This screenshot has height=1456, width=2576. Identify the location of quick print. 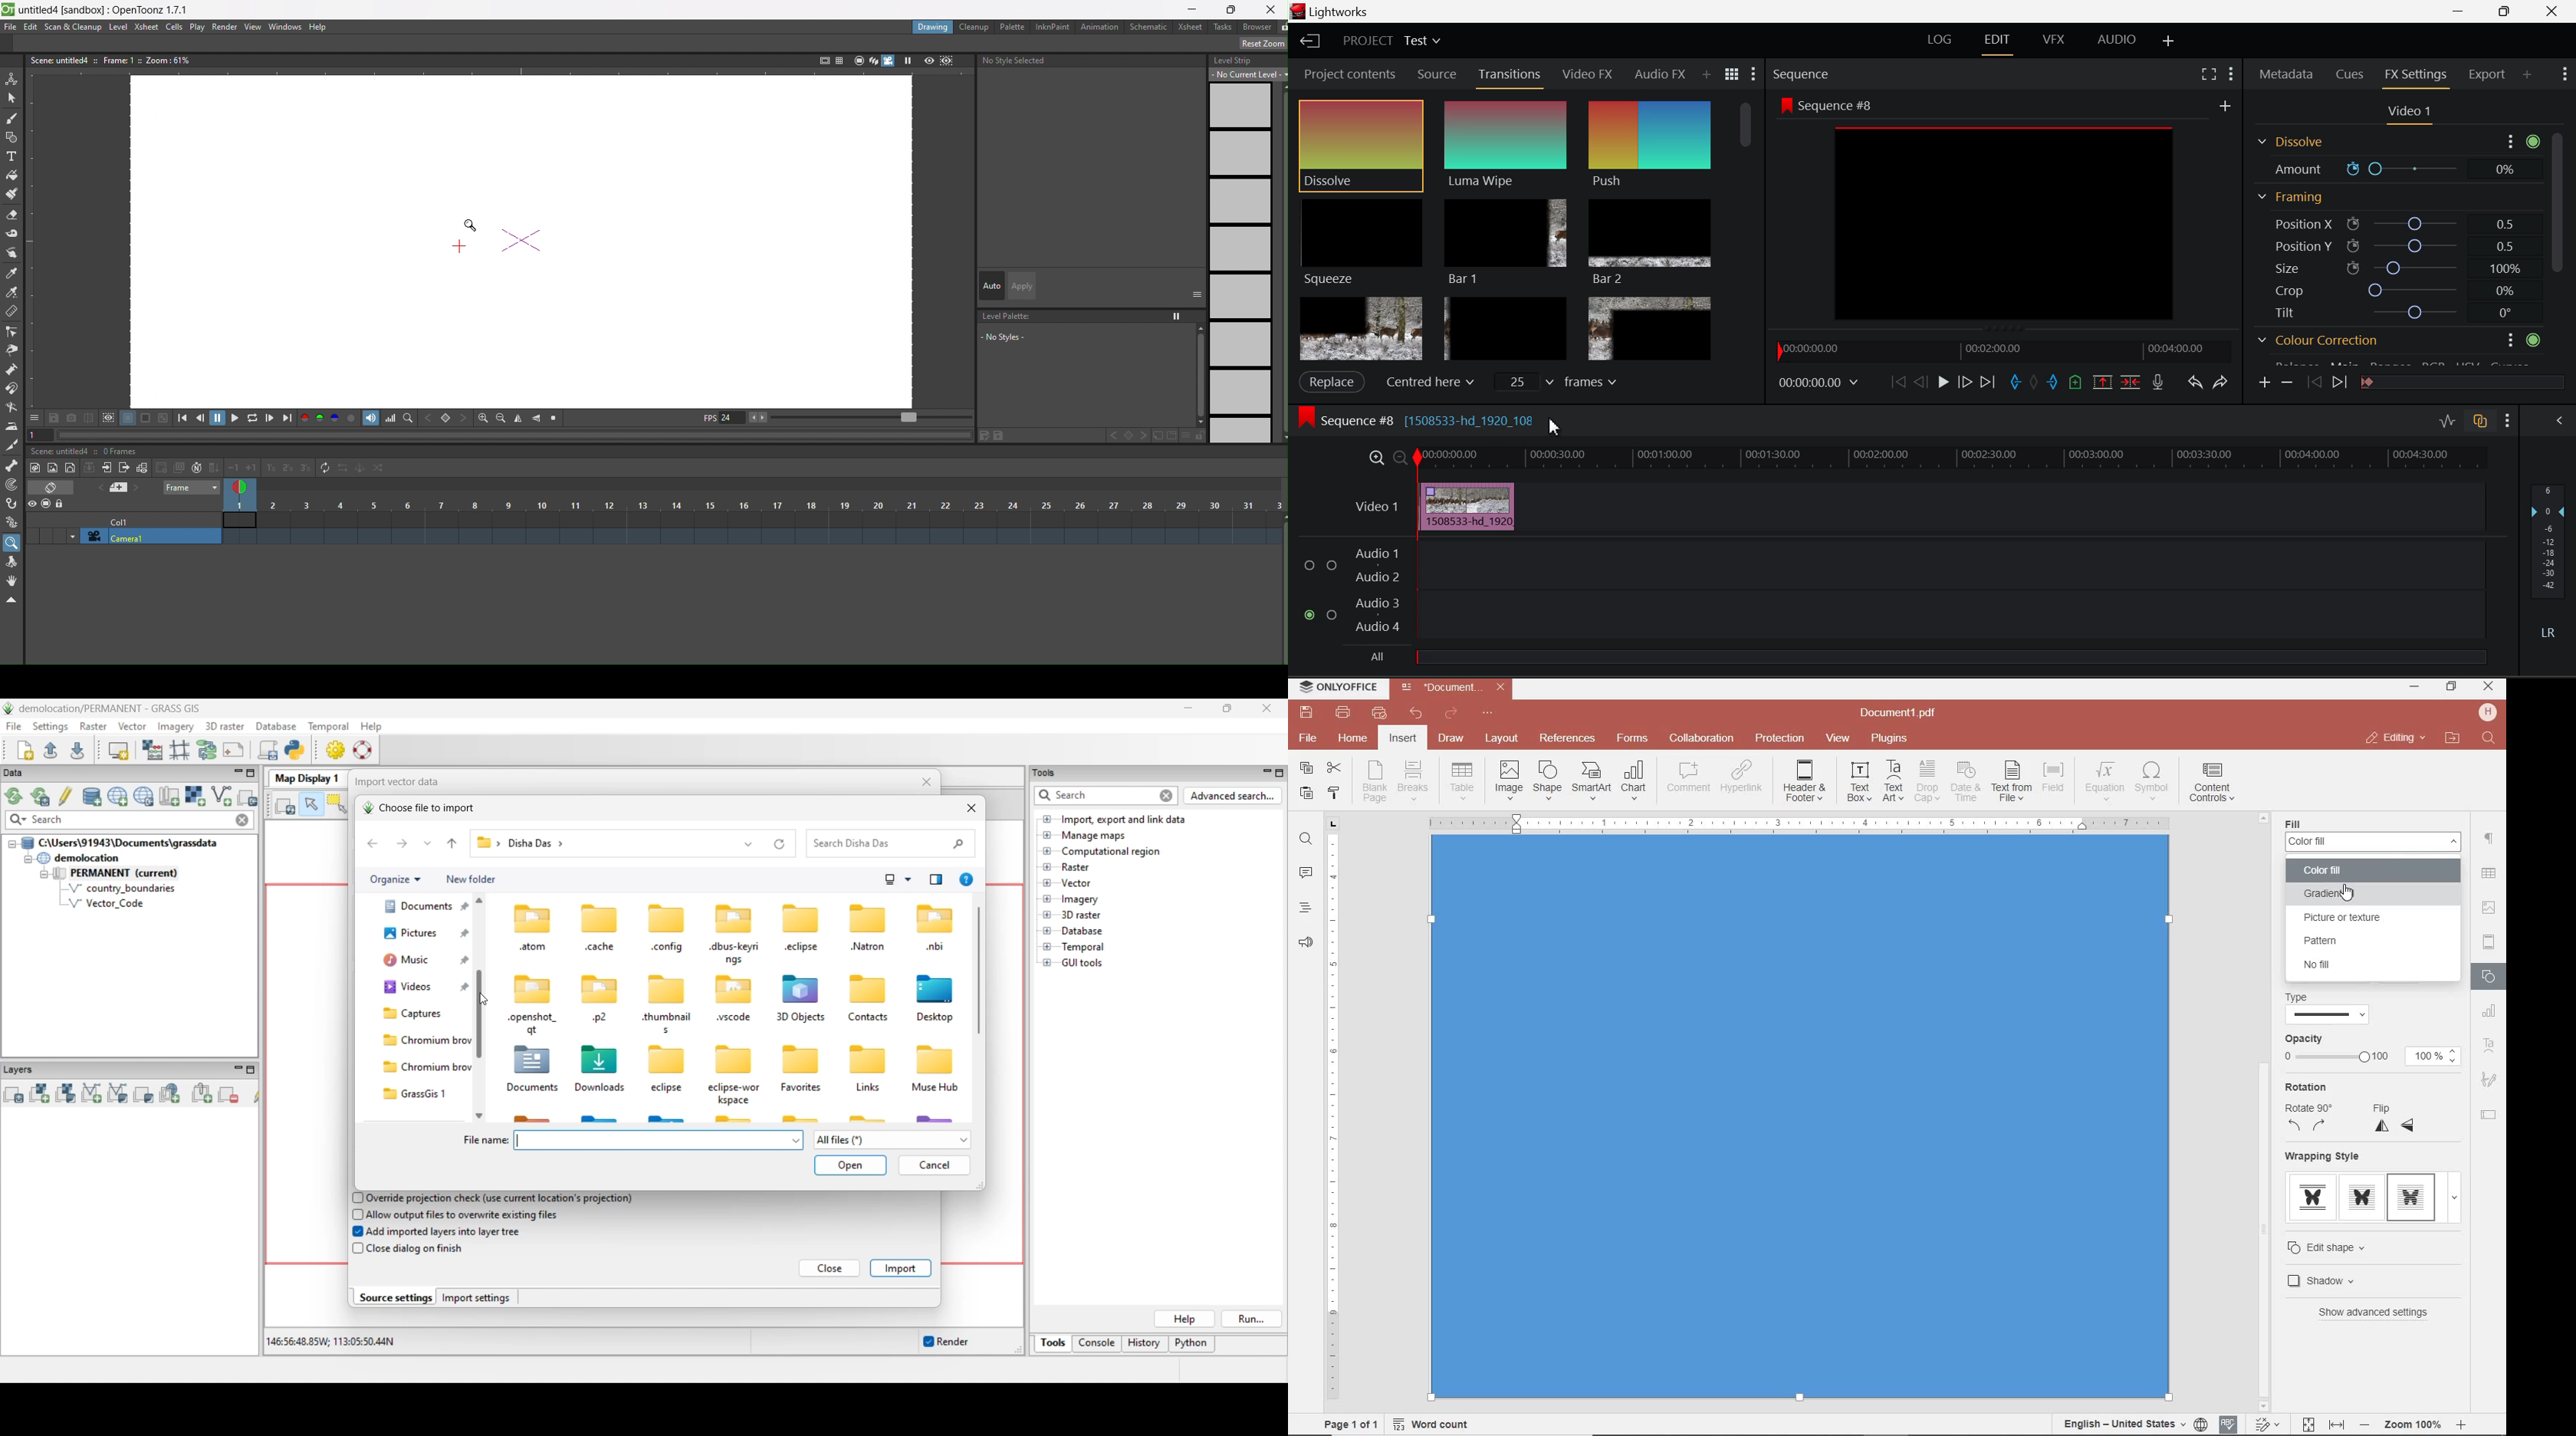
(1378, 713).